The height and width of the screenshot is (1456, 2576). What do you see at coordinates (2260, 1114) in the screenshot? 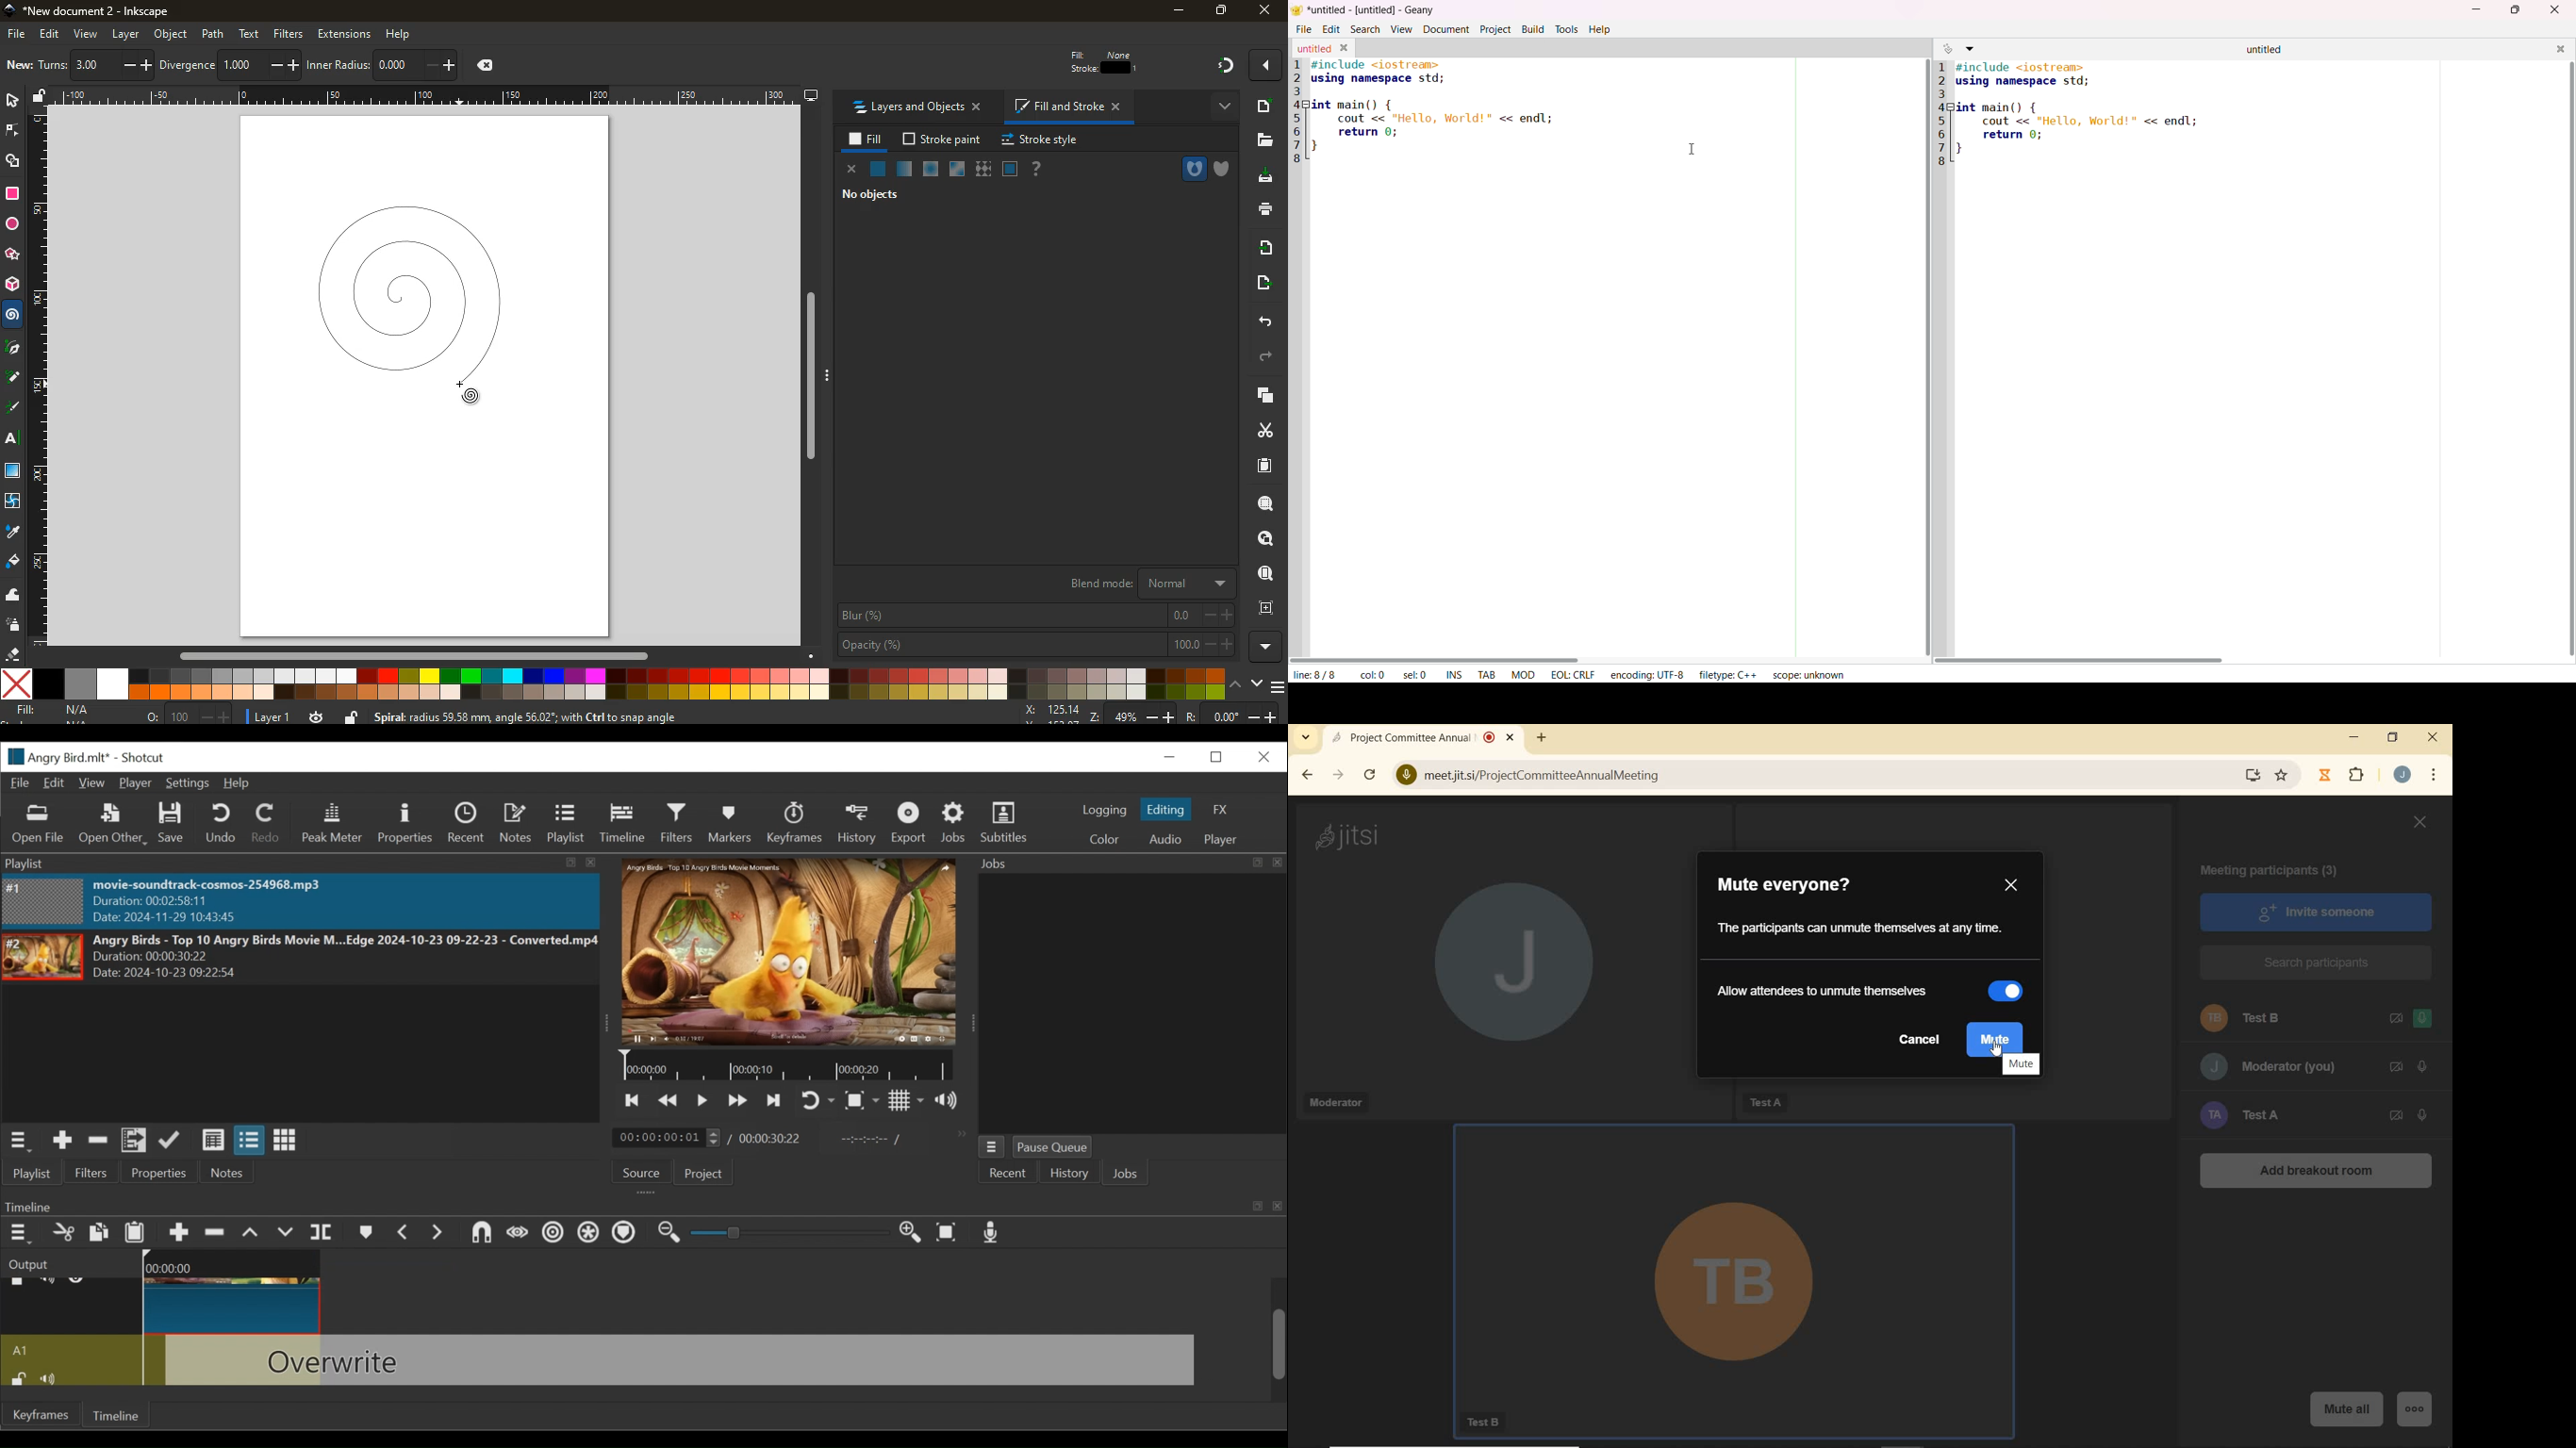
I see `PARTICIPANT A` at bounding box center [2260, 1114].